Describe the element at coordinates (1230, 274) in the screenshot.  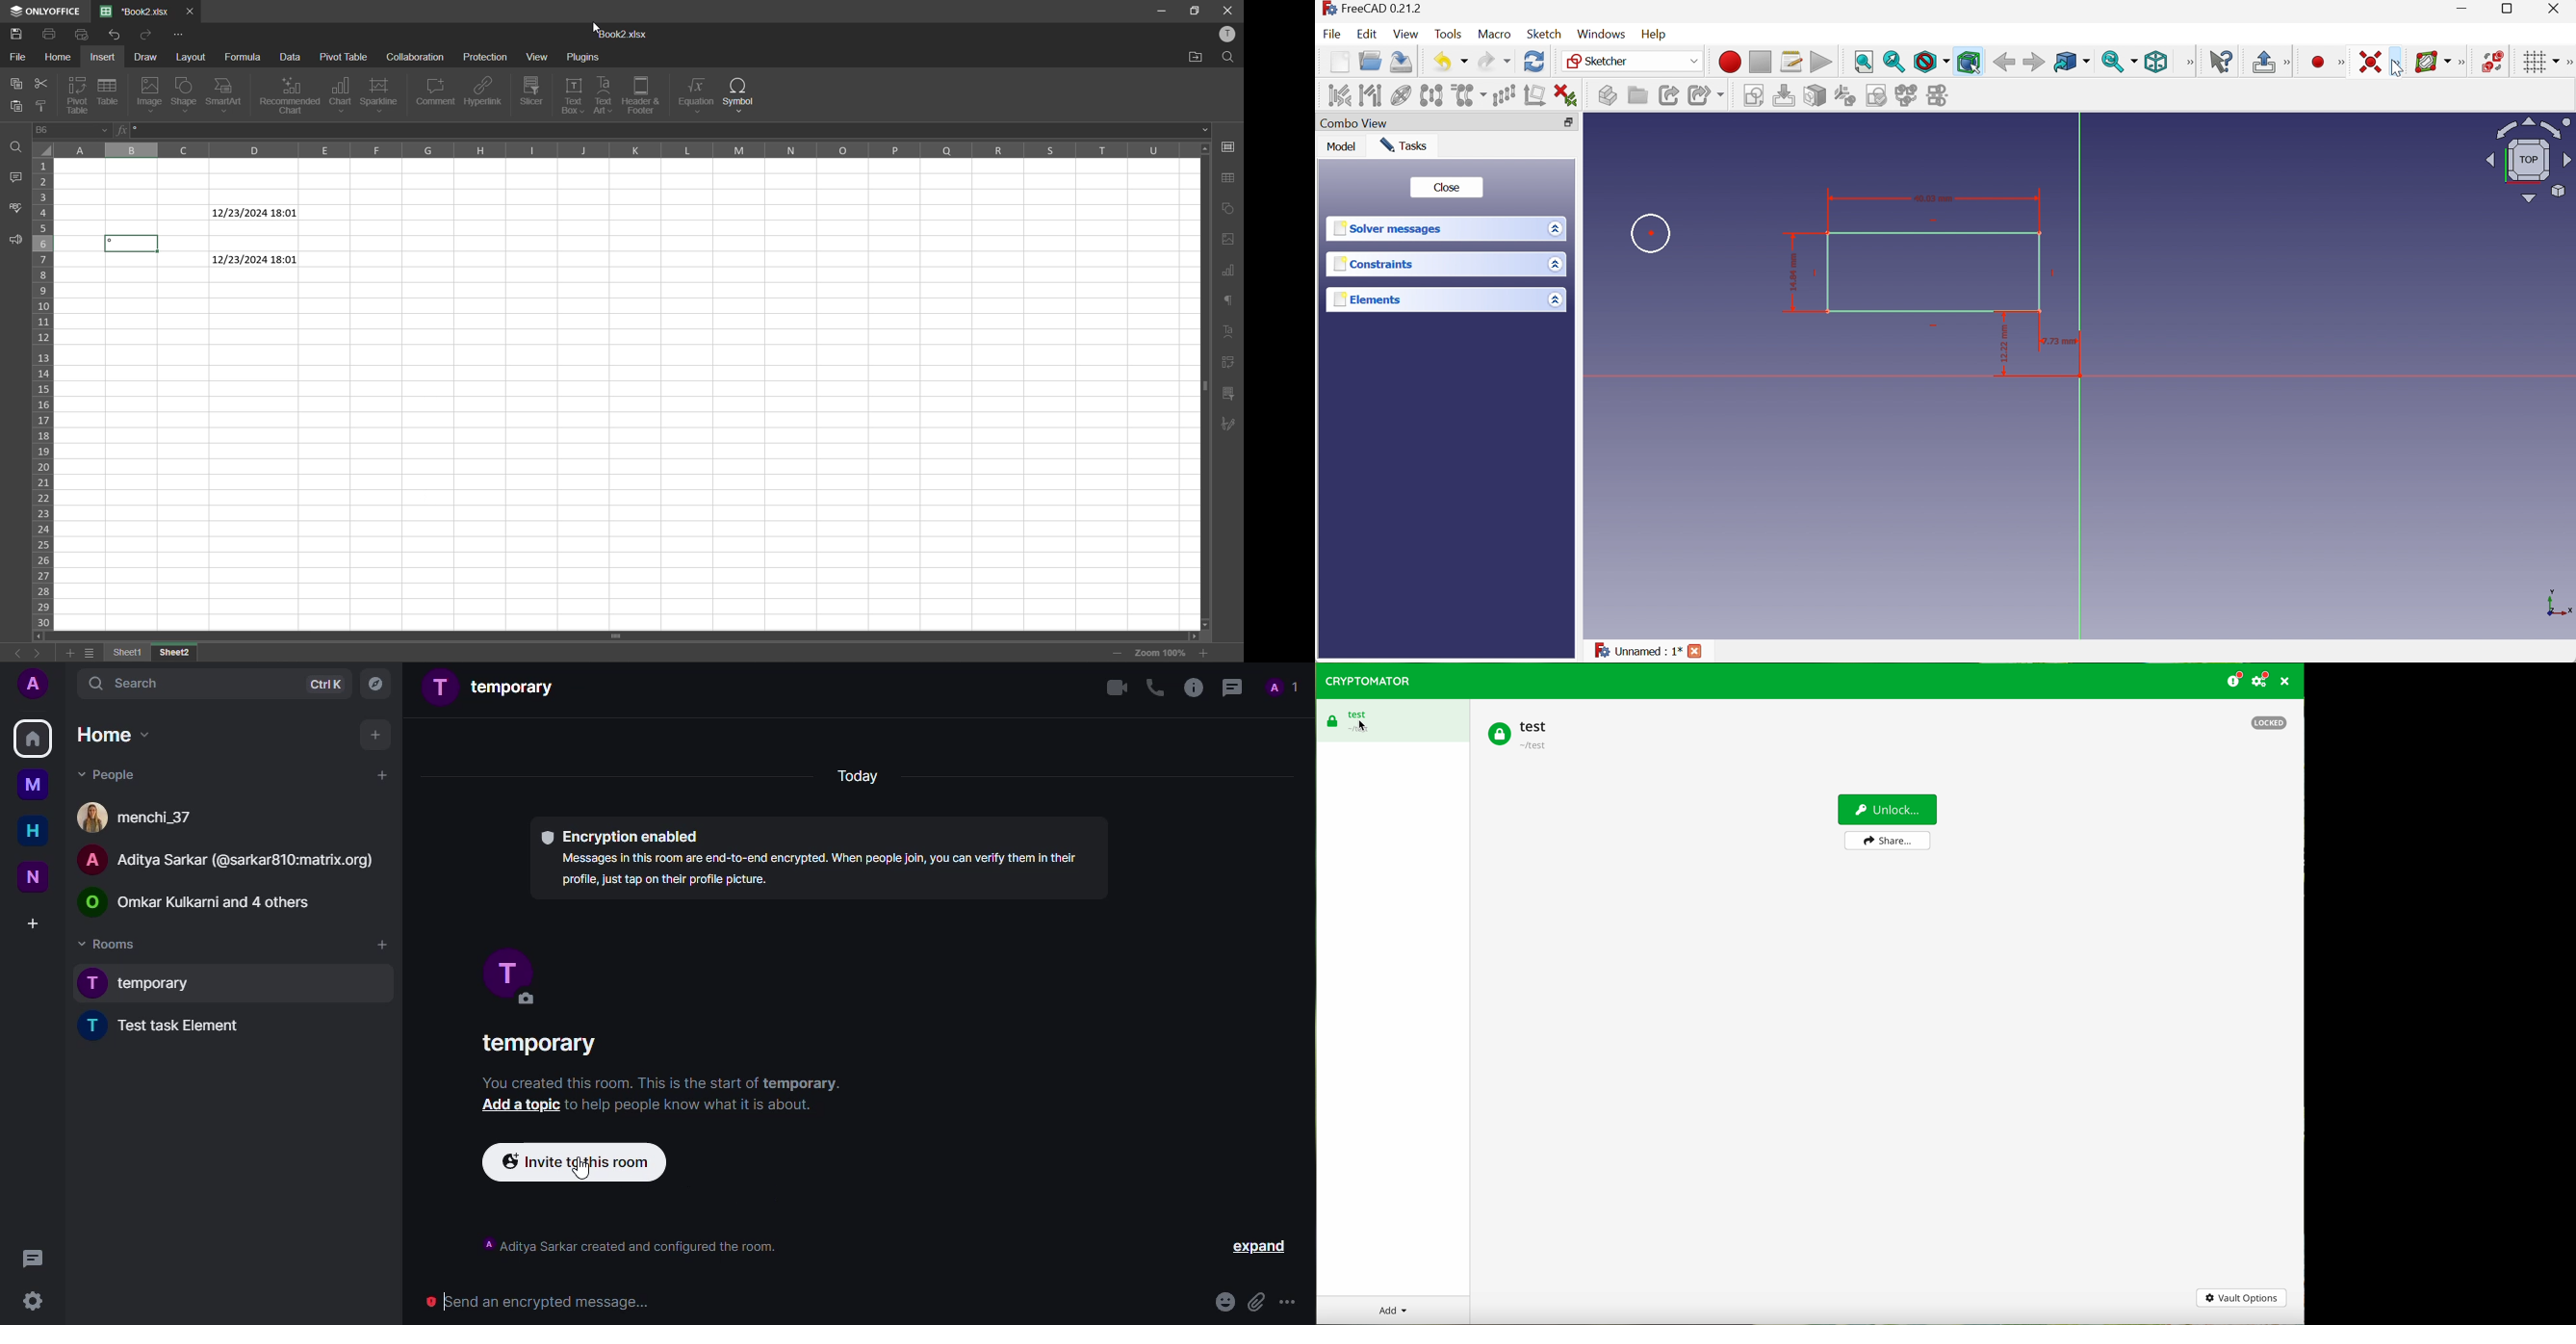
I see `charts` at that location.